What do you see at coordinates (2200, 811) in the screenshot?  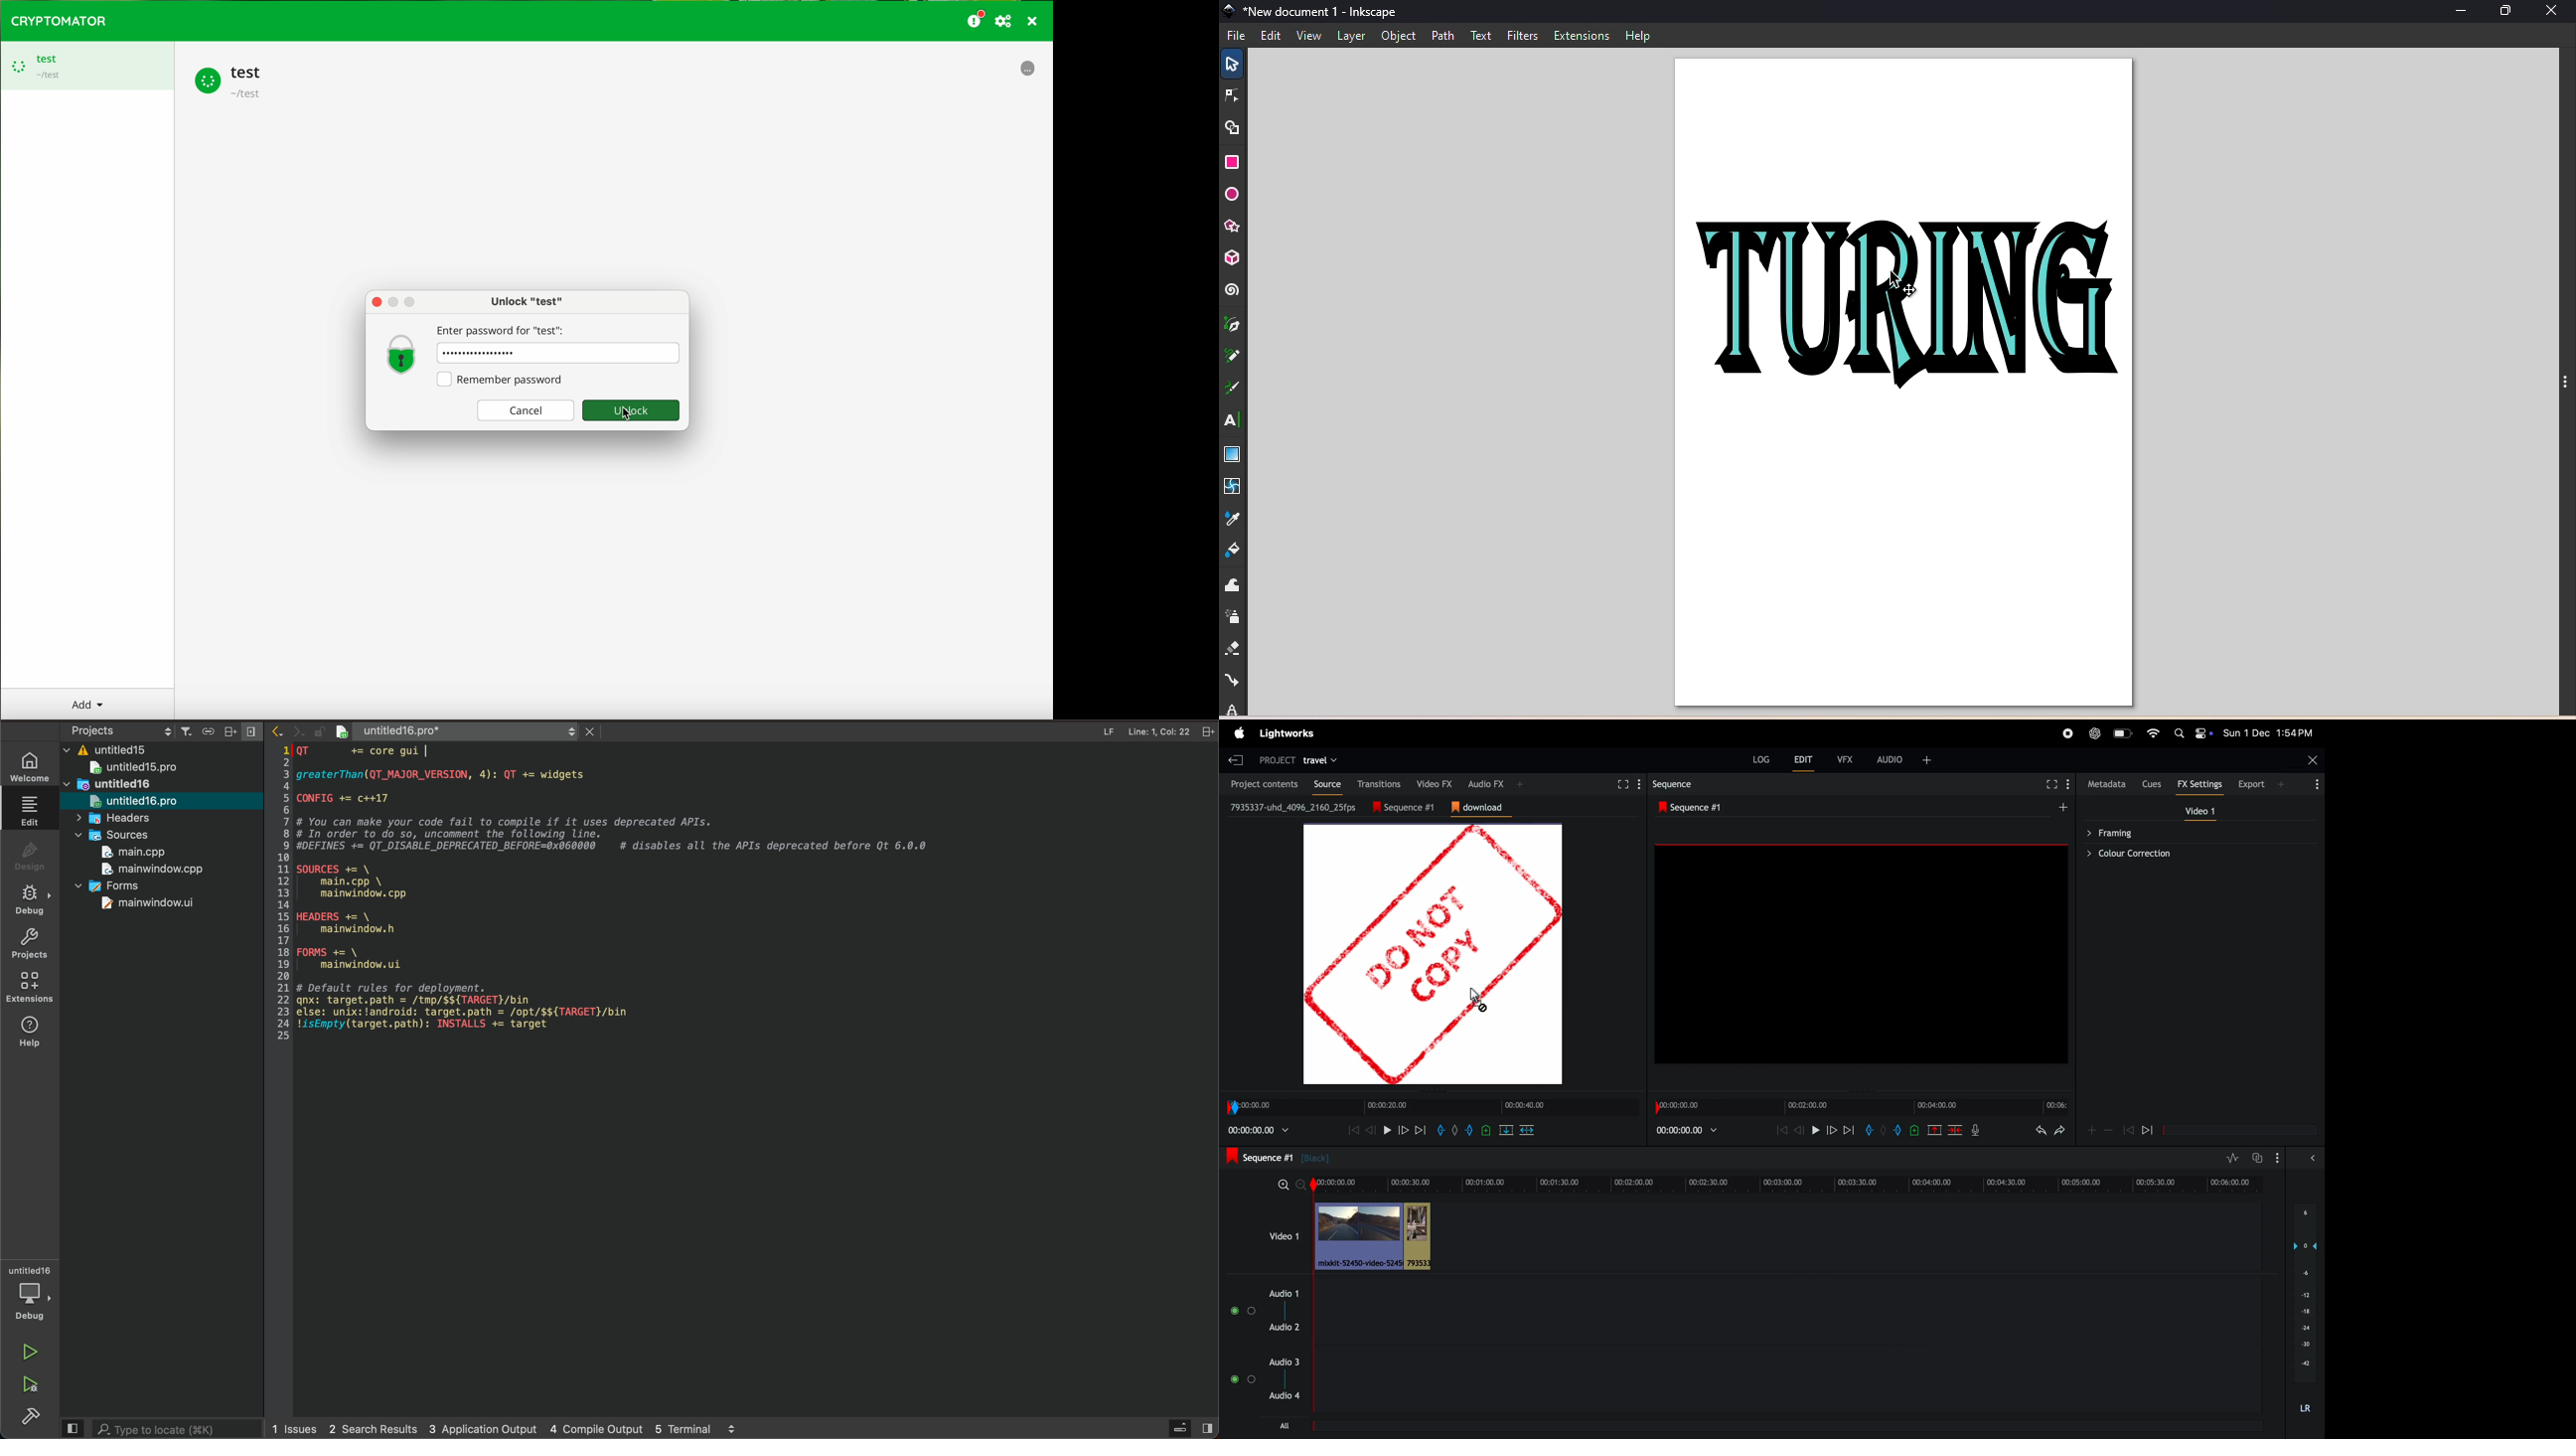 I see `video` at bounding box center [2200, 811].